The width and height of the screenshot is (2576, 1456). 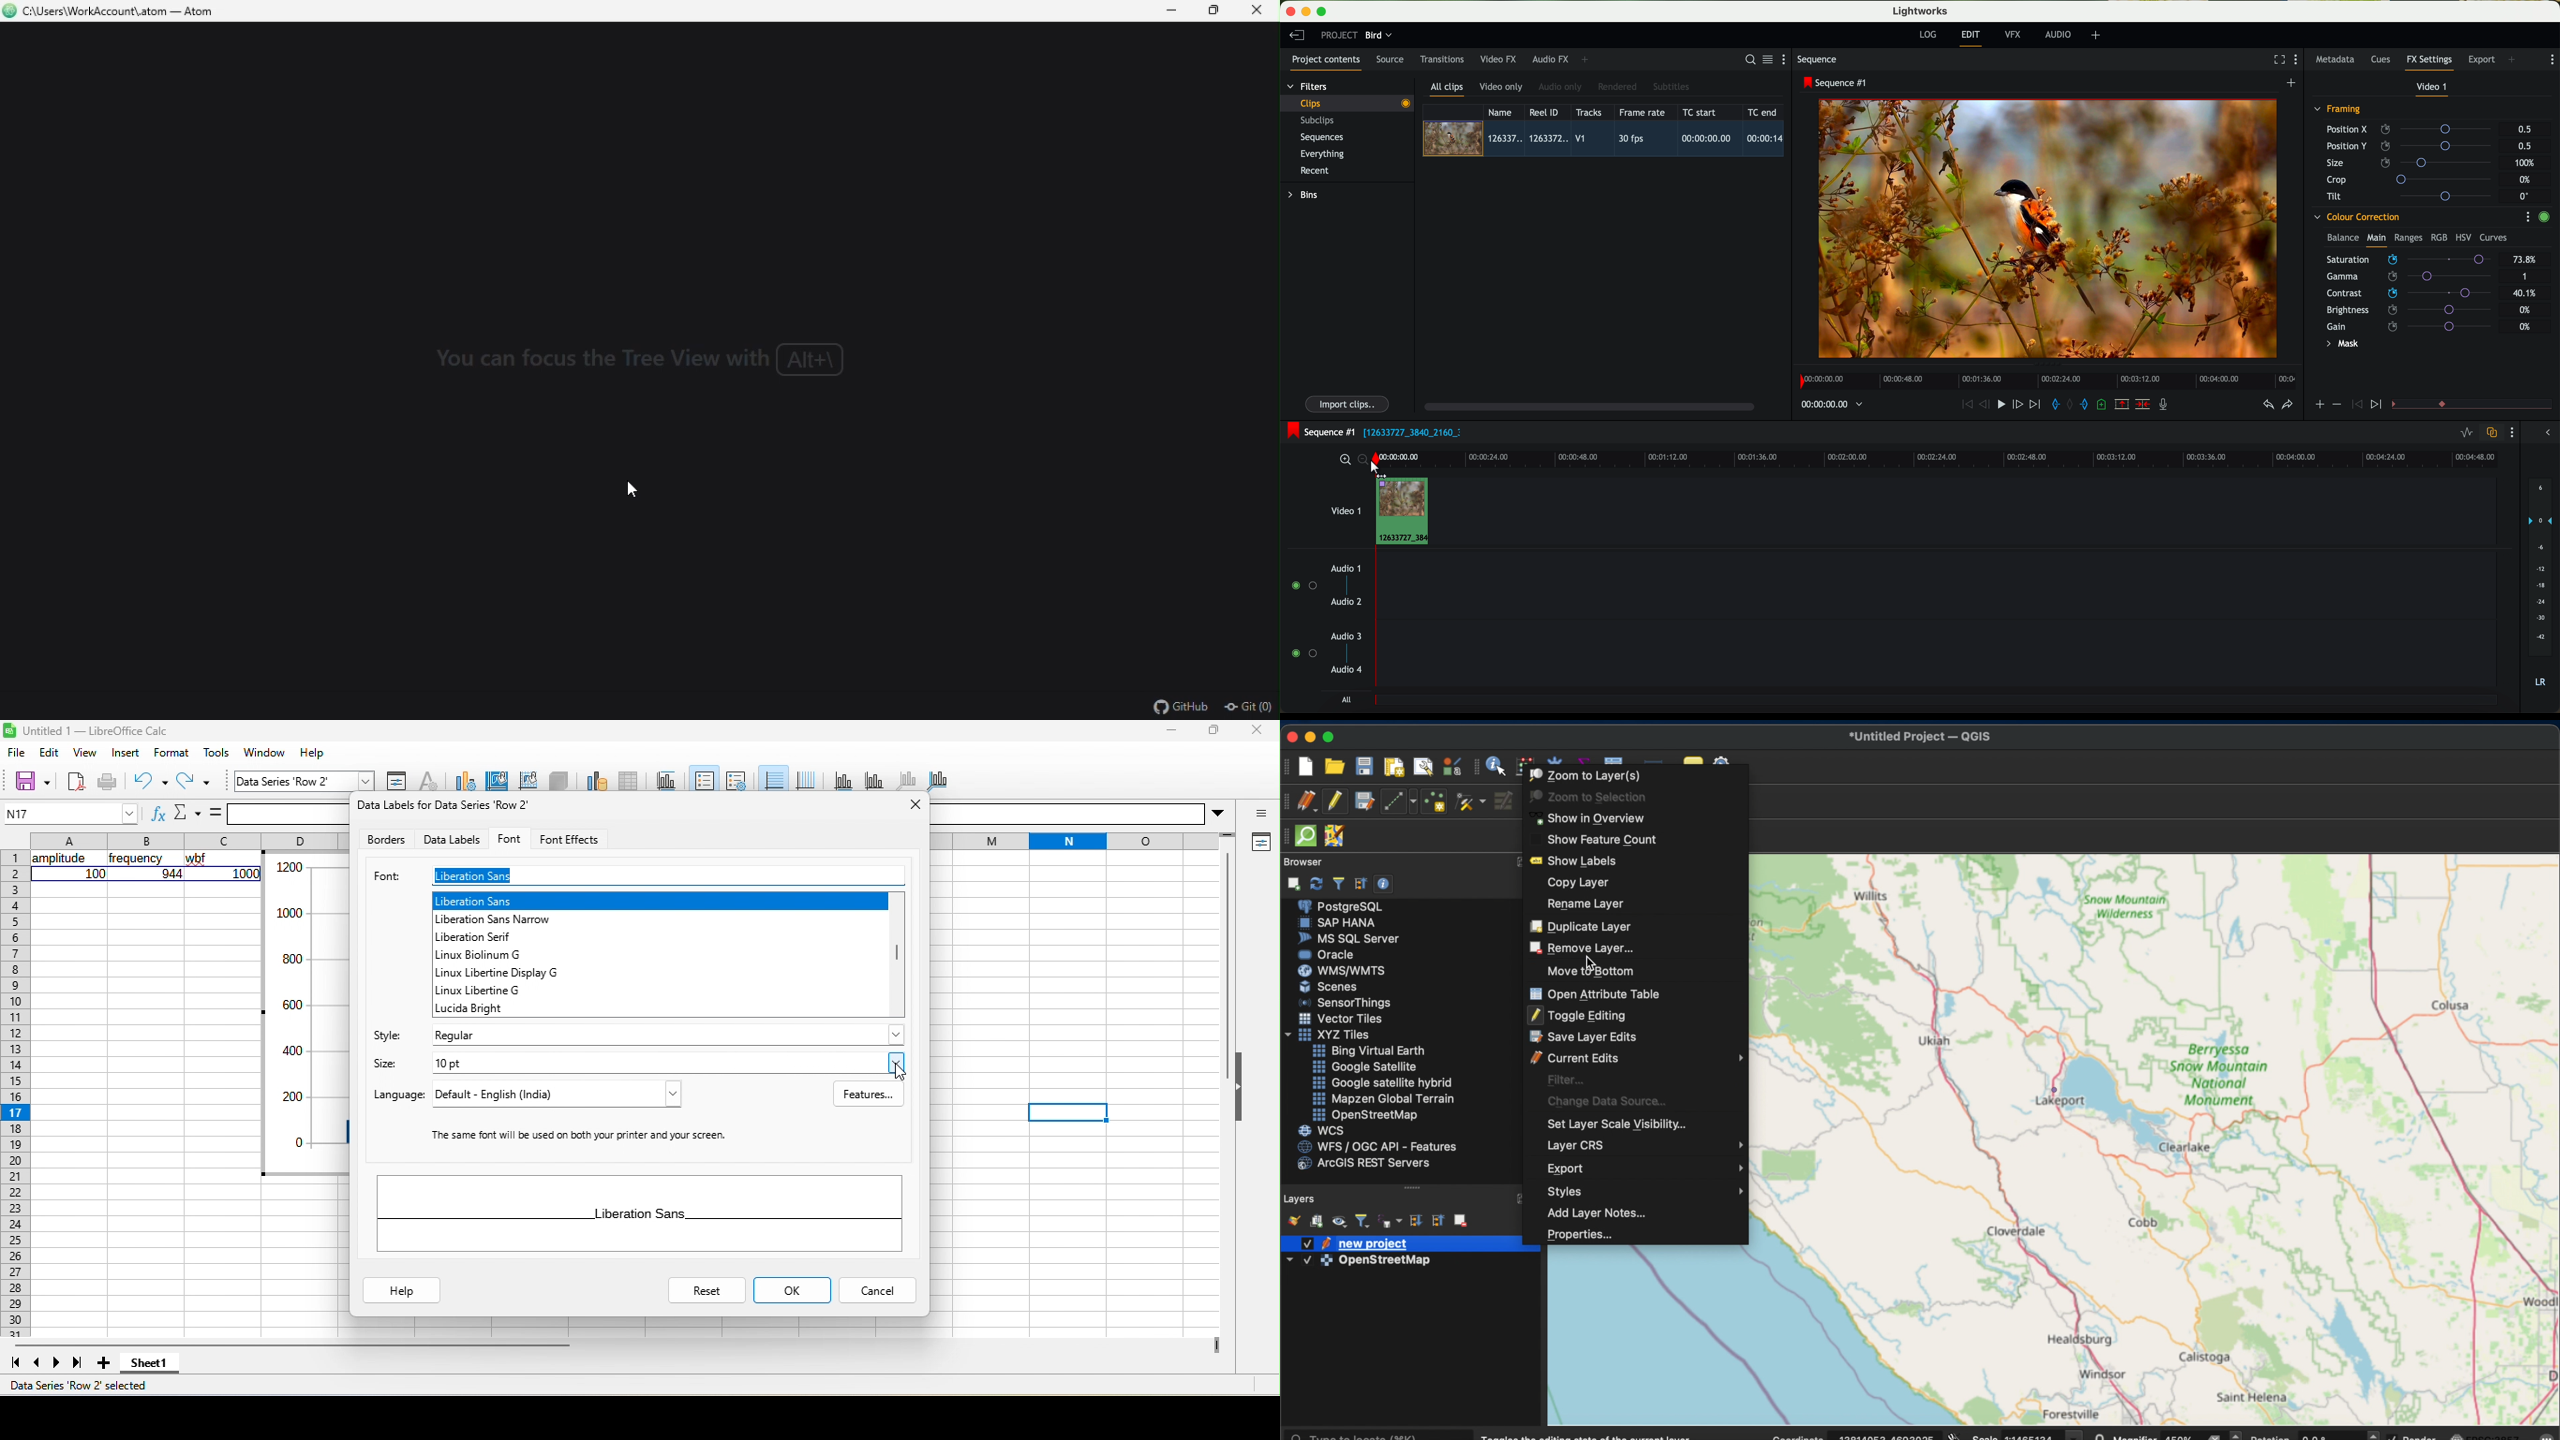 What do you see at coordinates (574, 838) in the screenshot?
I see `font effects` at bounding box center [574, 838].